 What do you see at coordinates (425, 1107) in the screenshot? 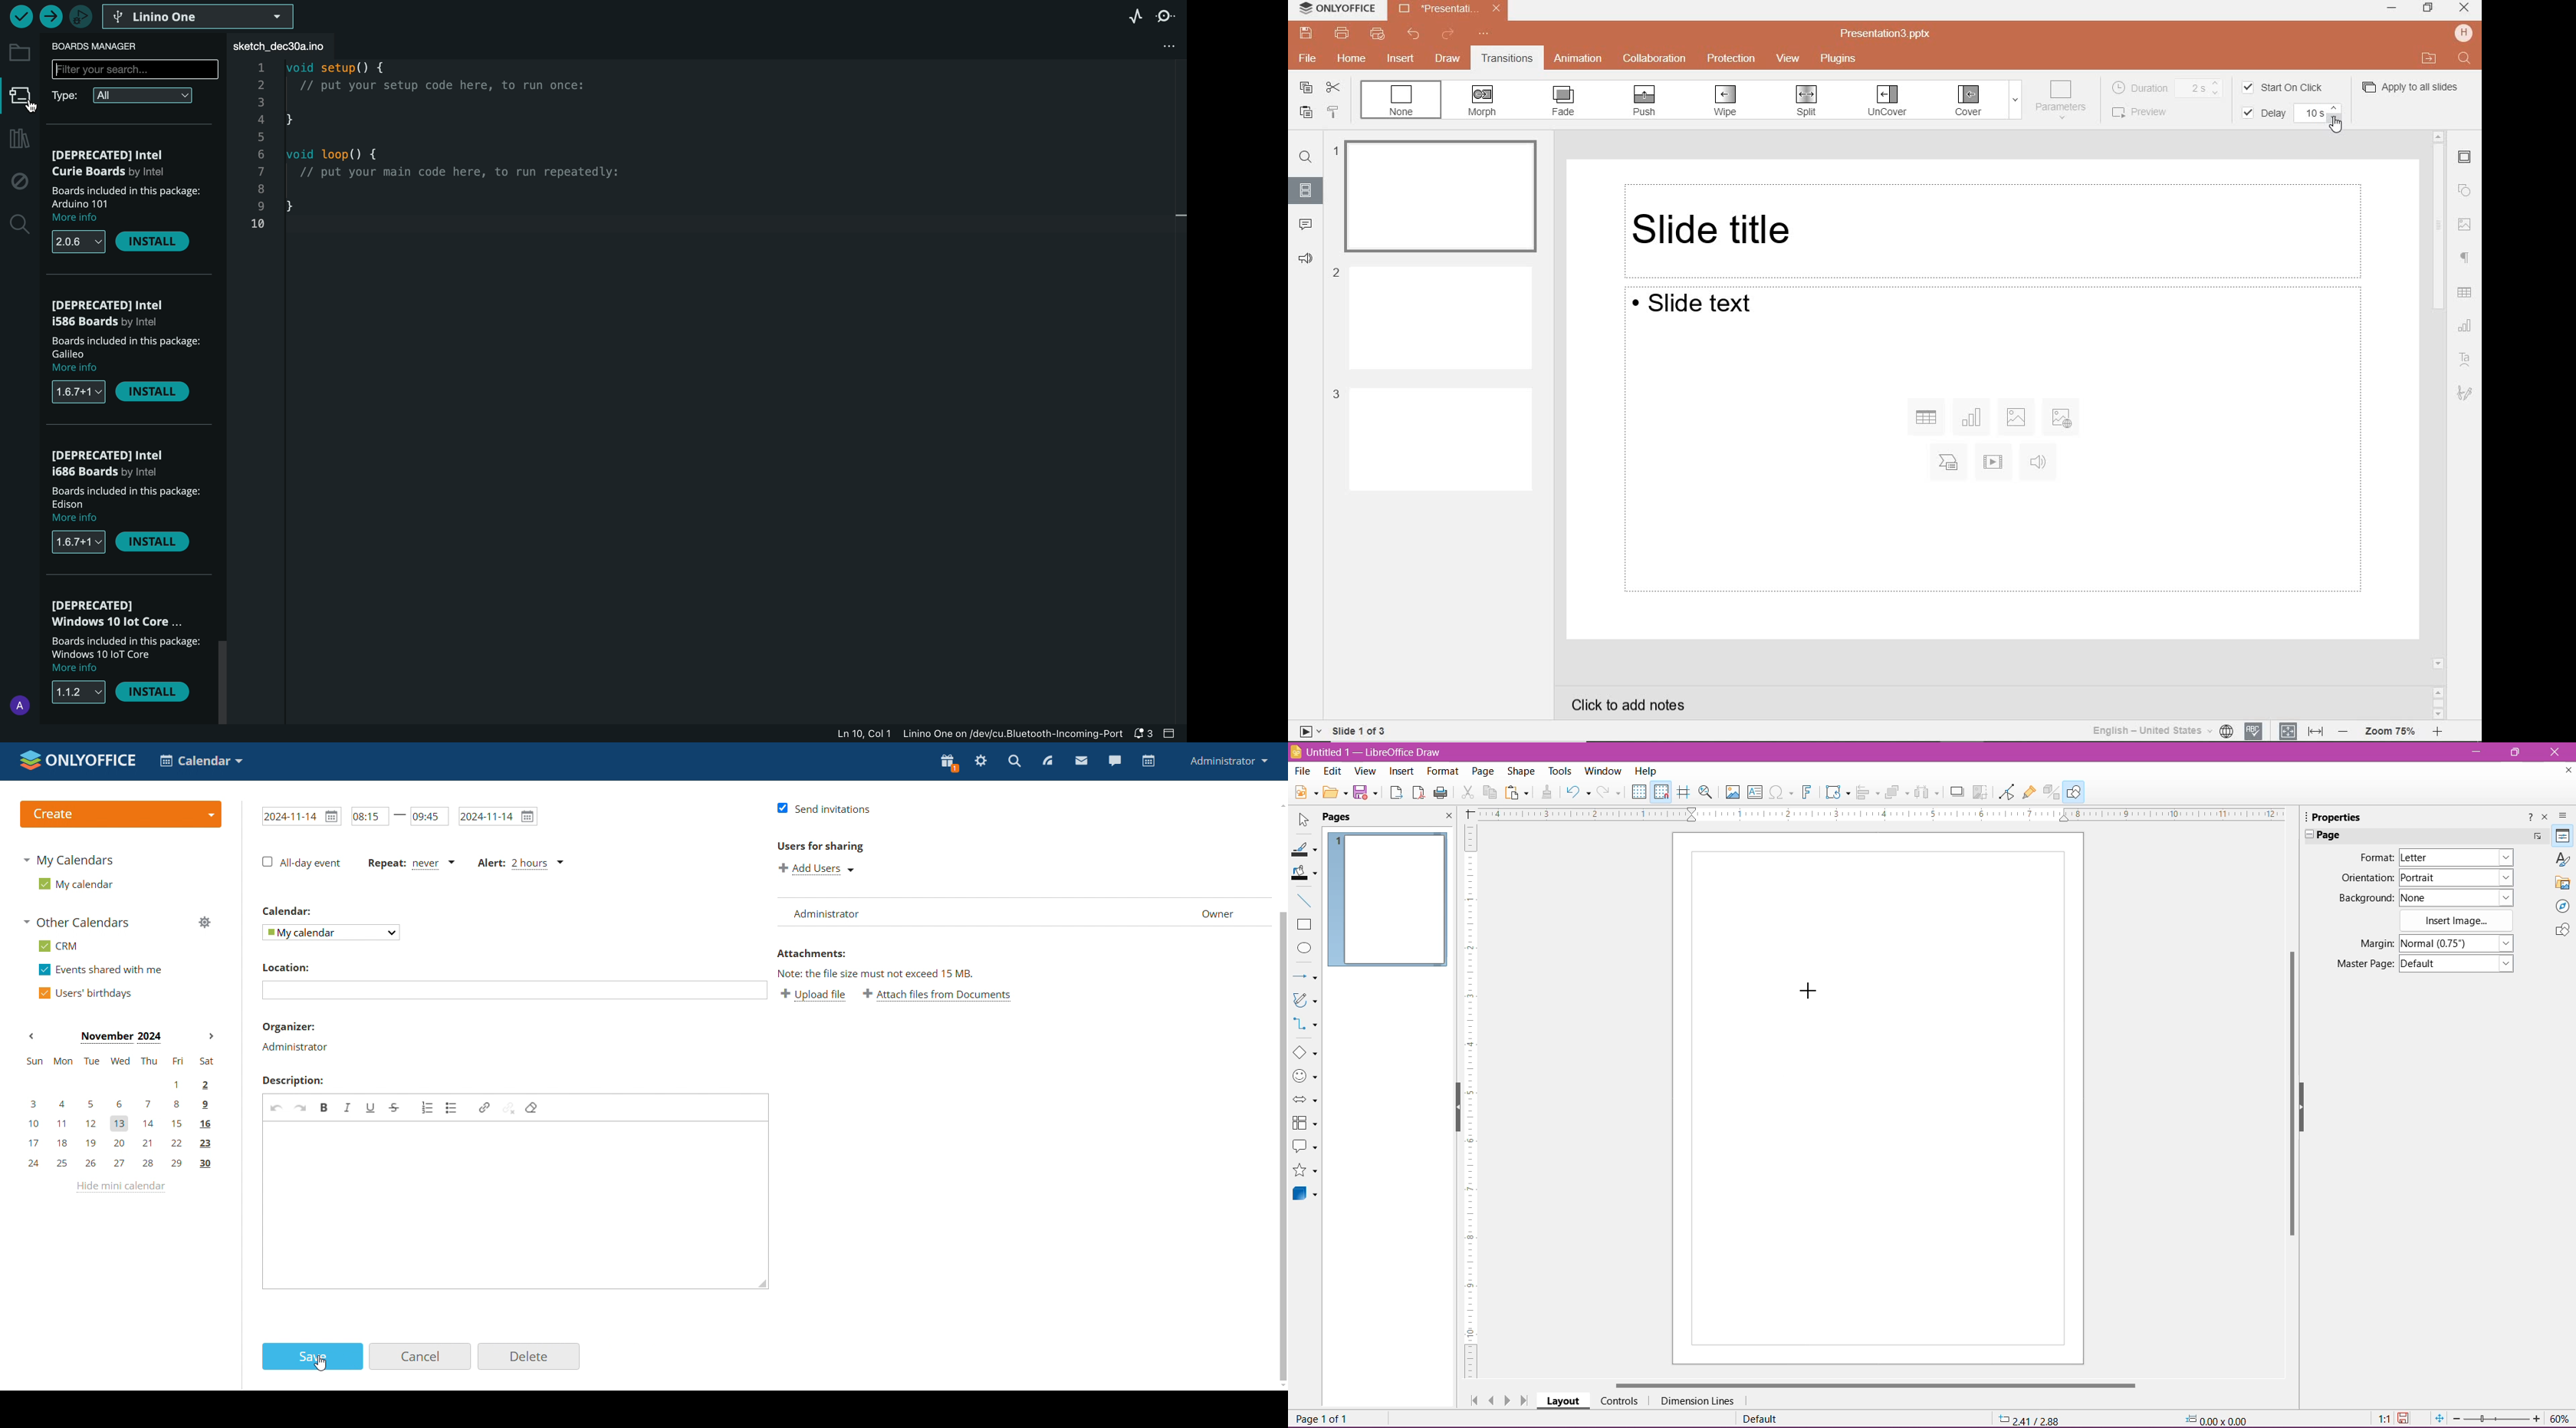
I see `insert/remove numbered list` at bounding box center [425, 1107].